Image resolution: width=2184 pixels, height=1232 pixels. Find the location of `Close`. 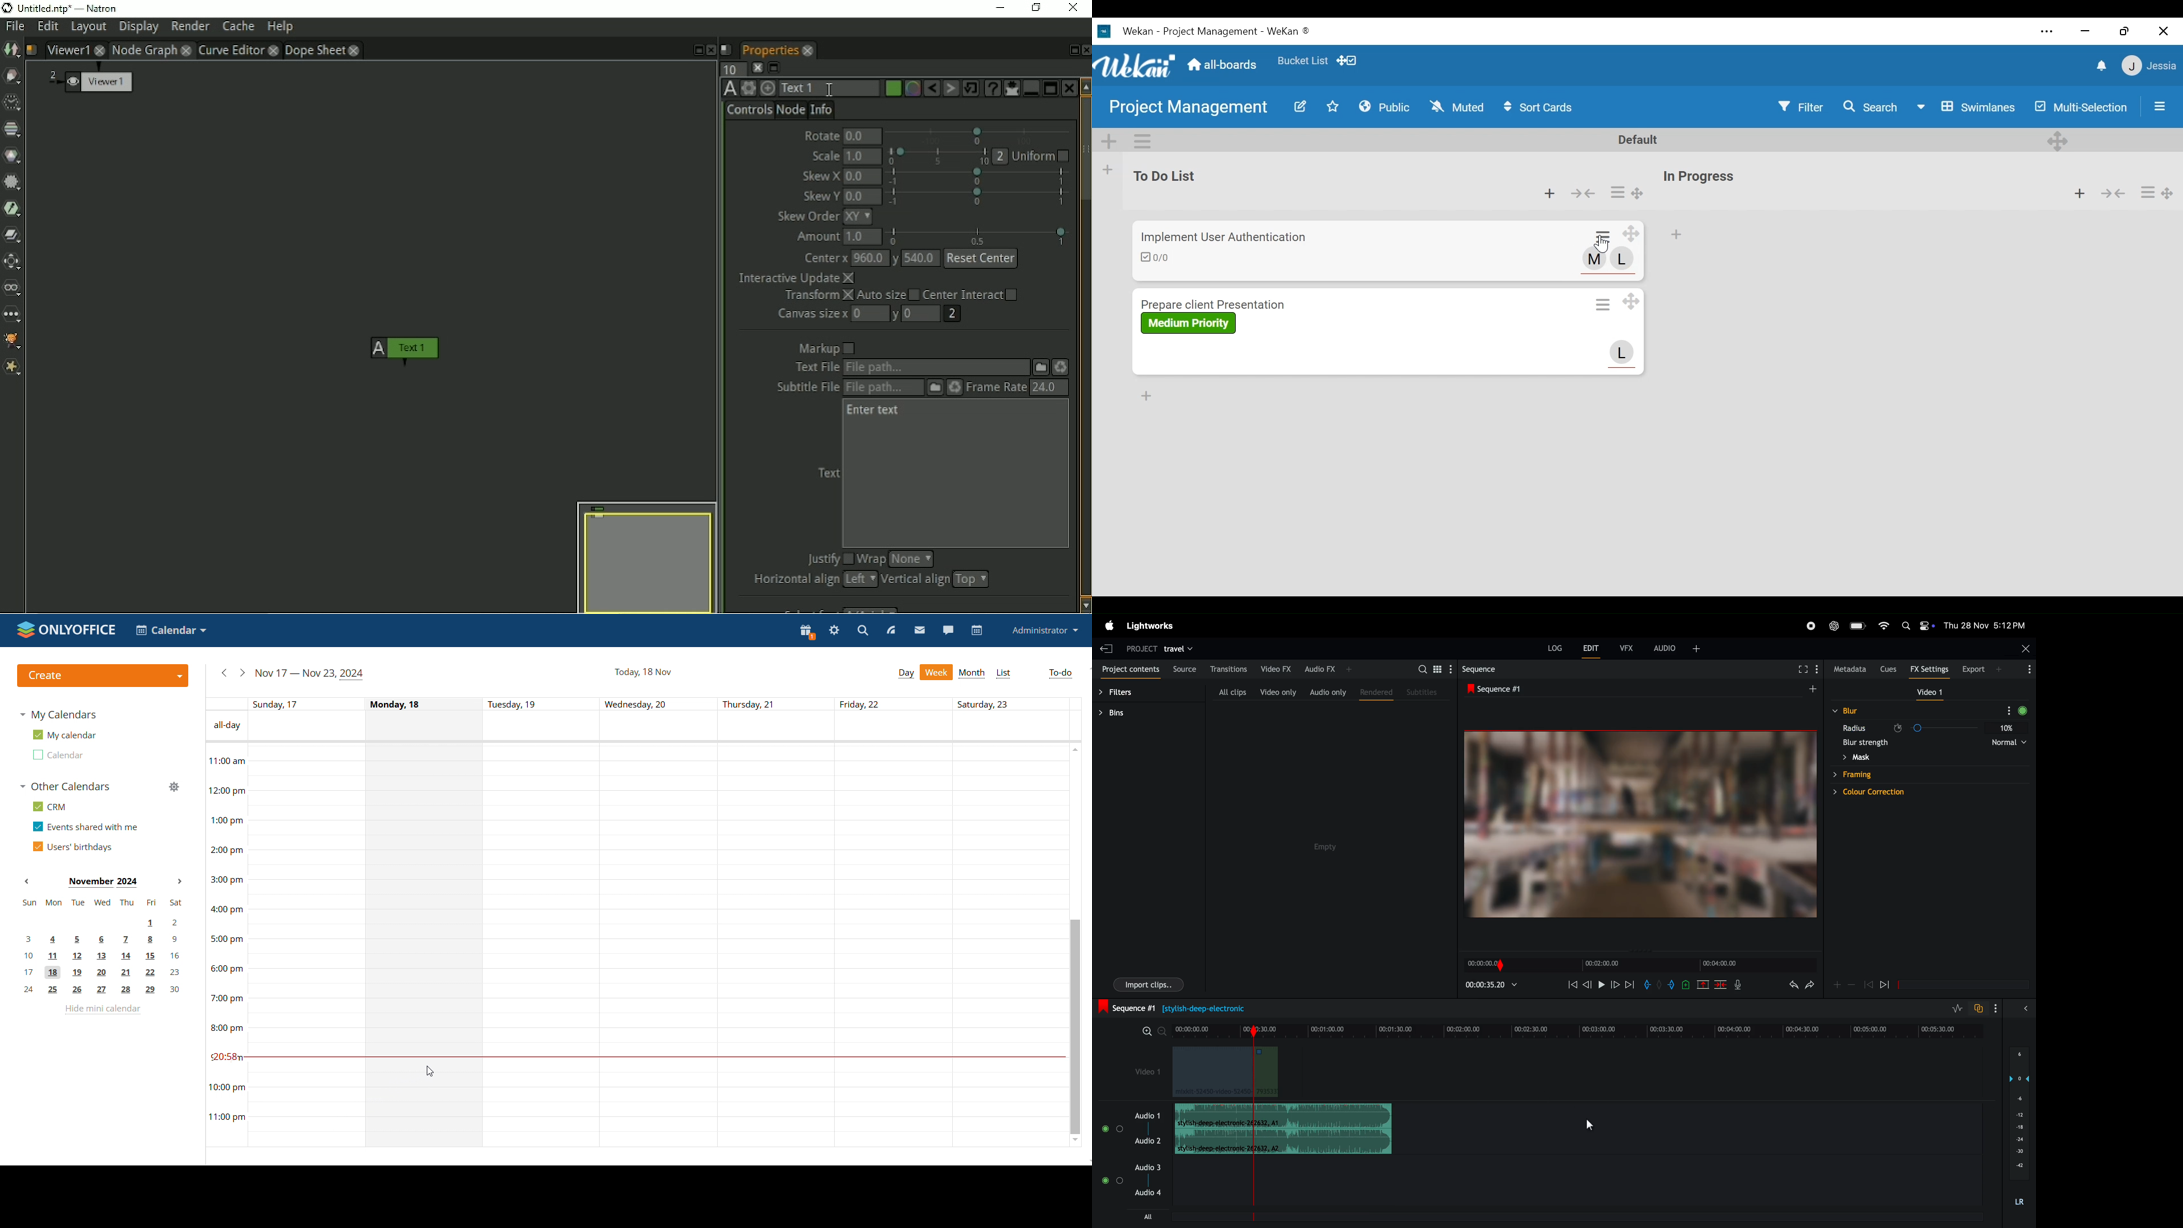

Close is located at coordinates (2025, 648).